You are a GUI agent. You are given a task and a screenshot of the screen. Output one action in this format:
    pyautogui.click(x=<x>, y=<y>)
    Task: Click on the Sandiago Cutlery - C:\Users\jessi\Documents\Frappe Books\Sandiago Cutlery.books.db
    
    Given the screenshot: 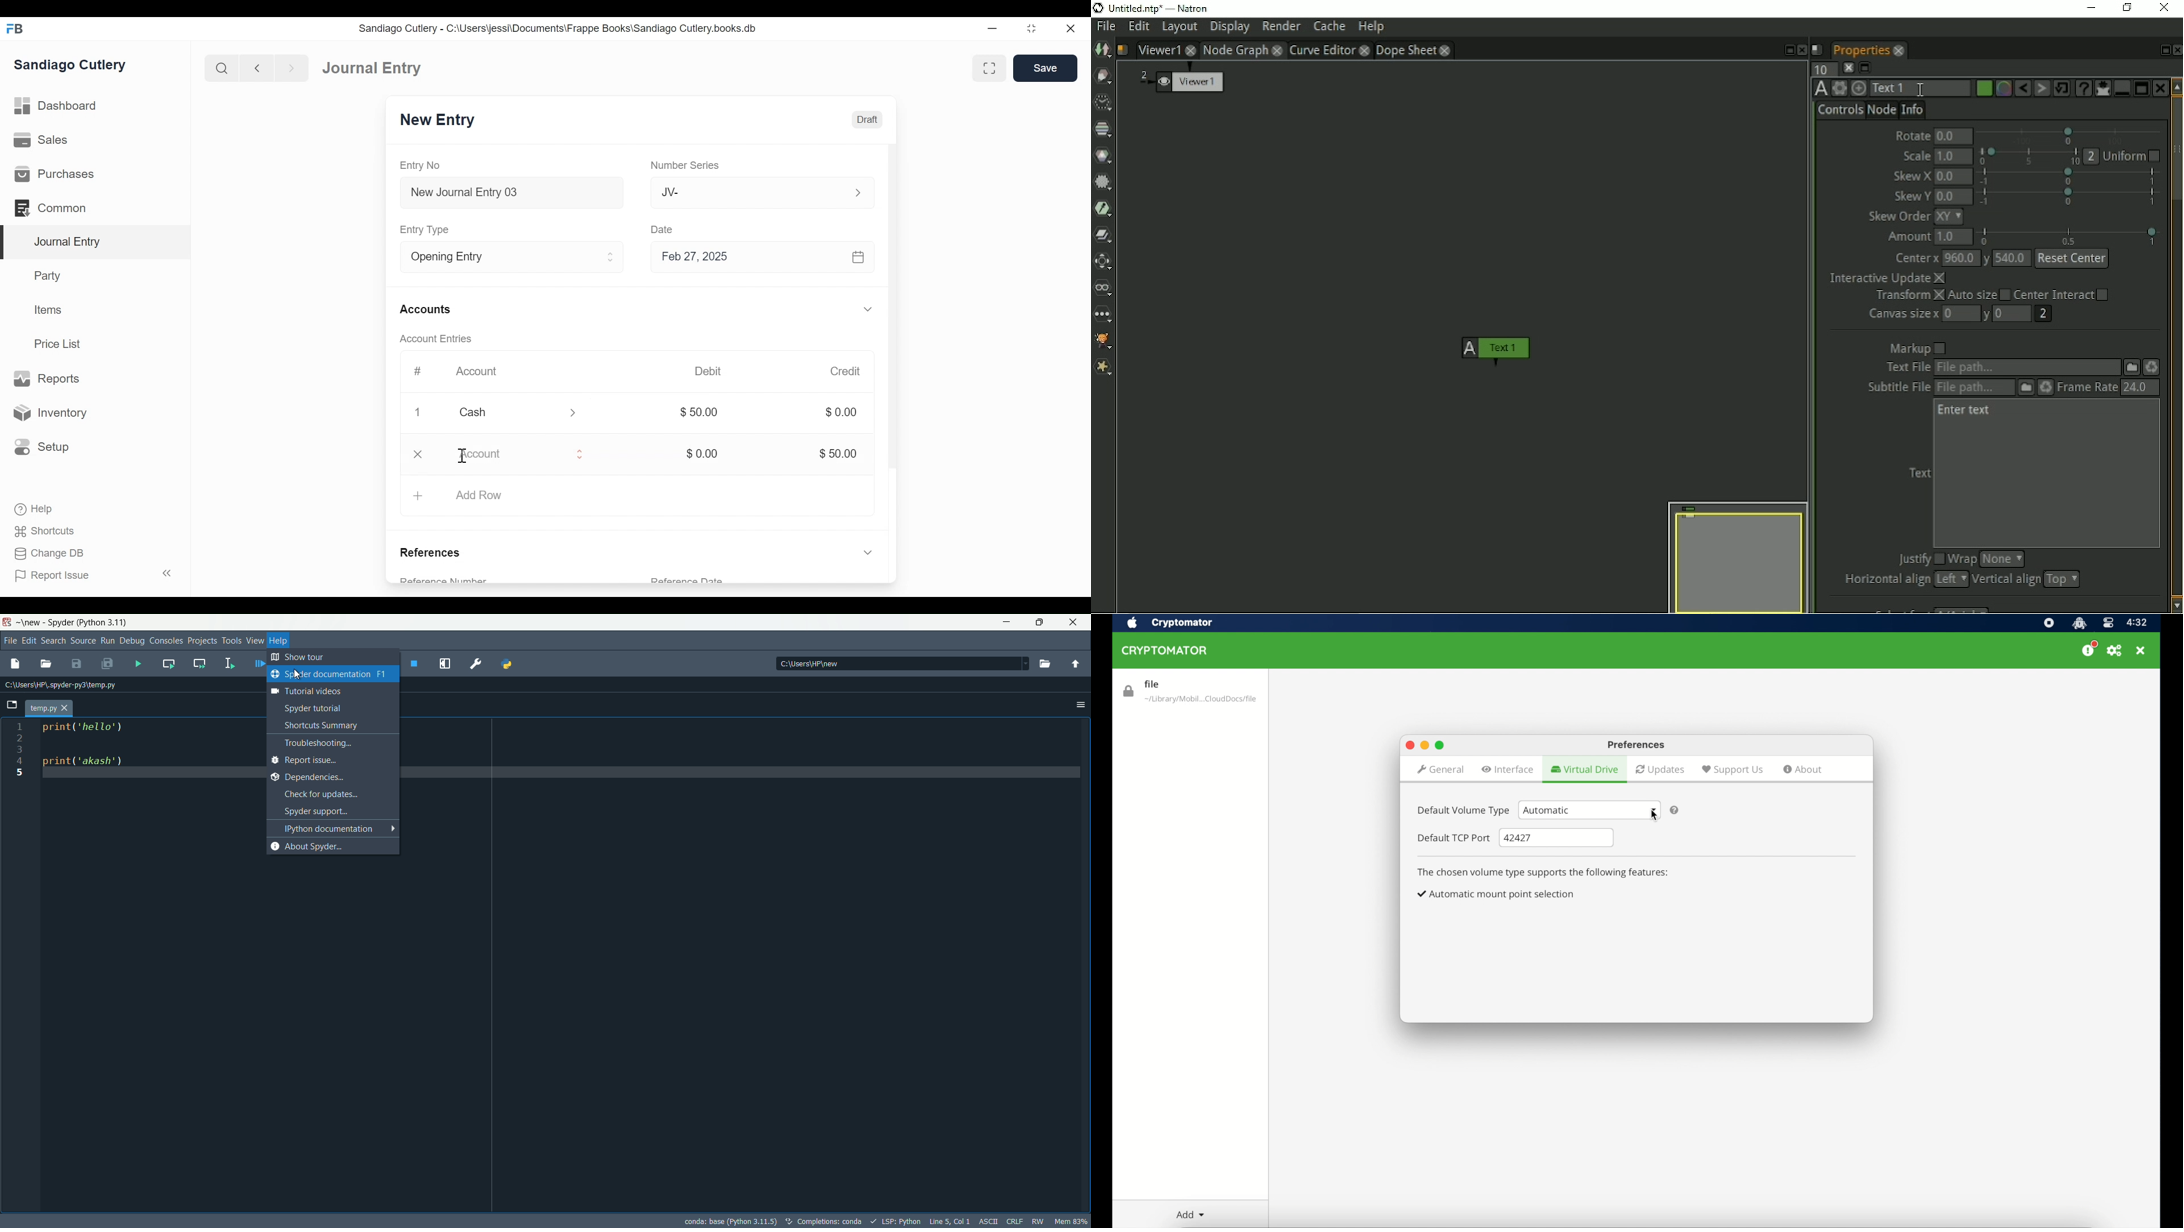 What is the action you would take?
    pyautogui.click(x=558, y=28)
    